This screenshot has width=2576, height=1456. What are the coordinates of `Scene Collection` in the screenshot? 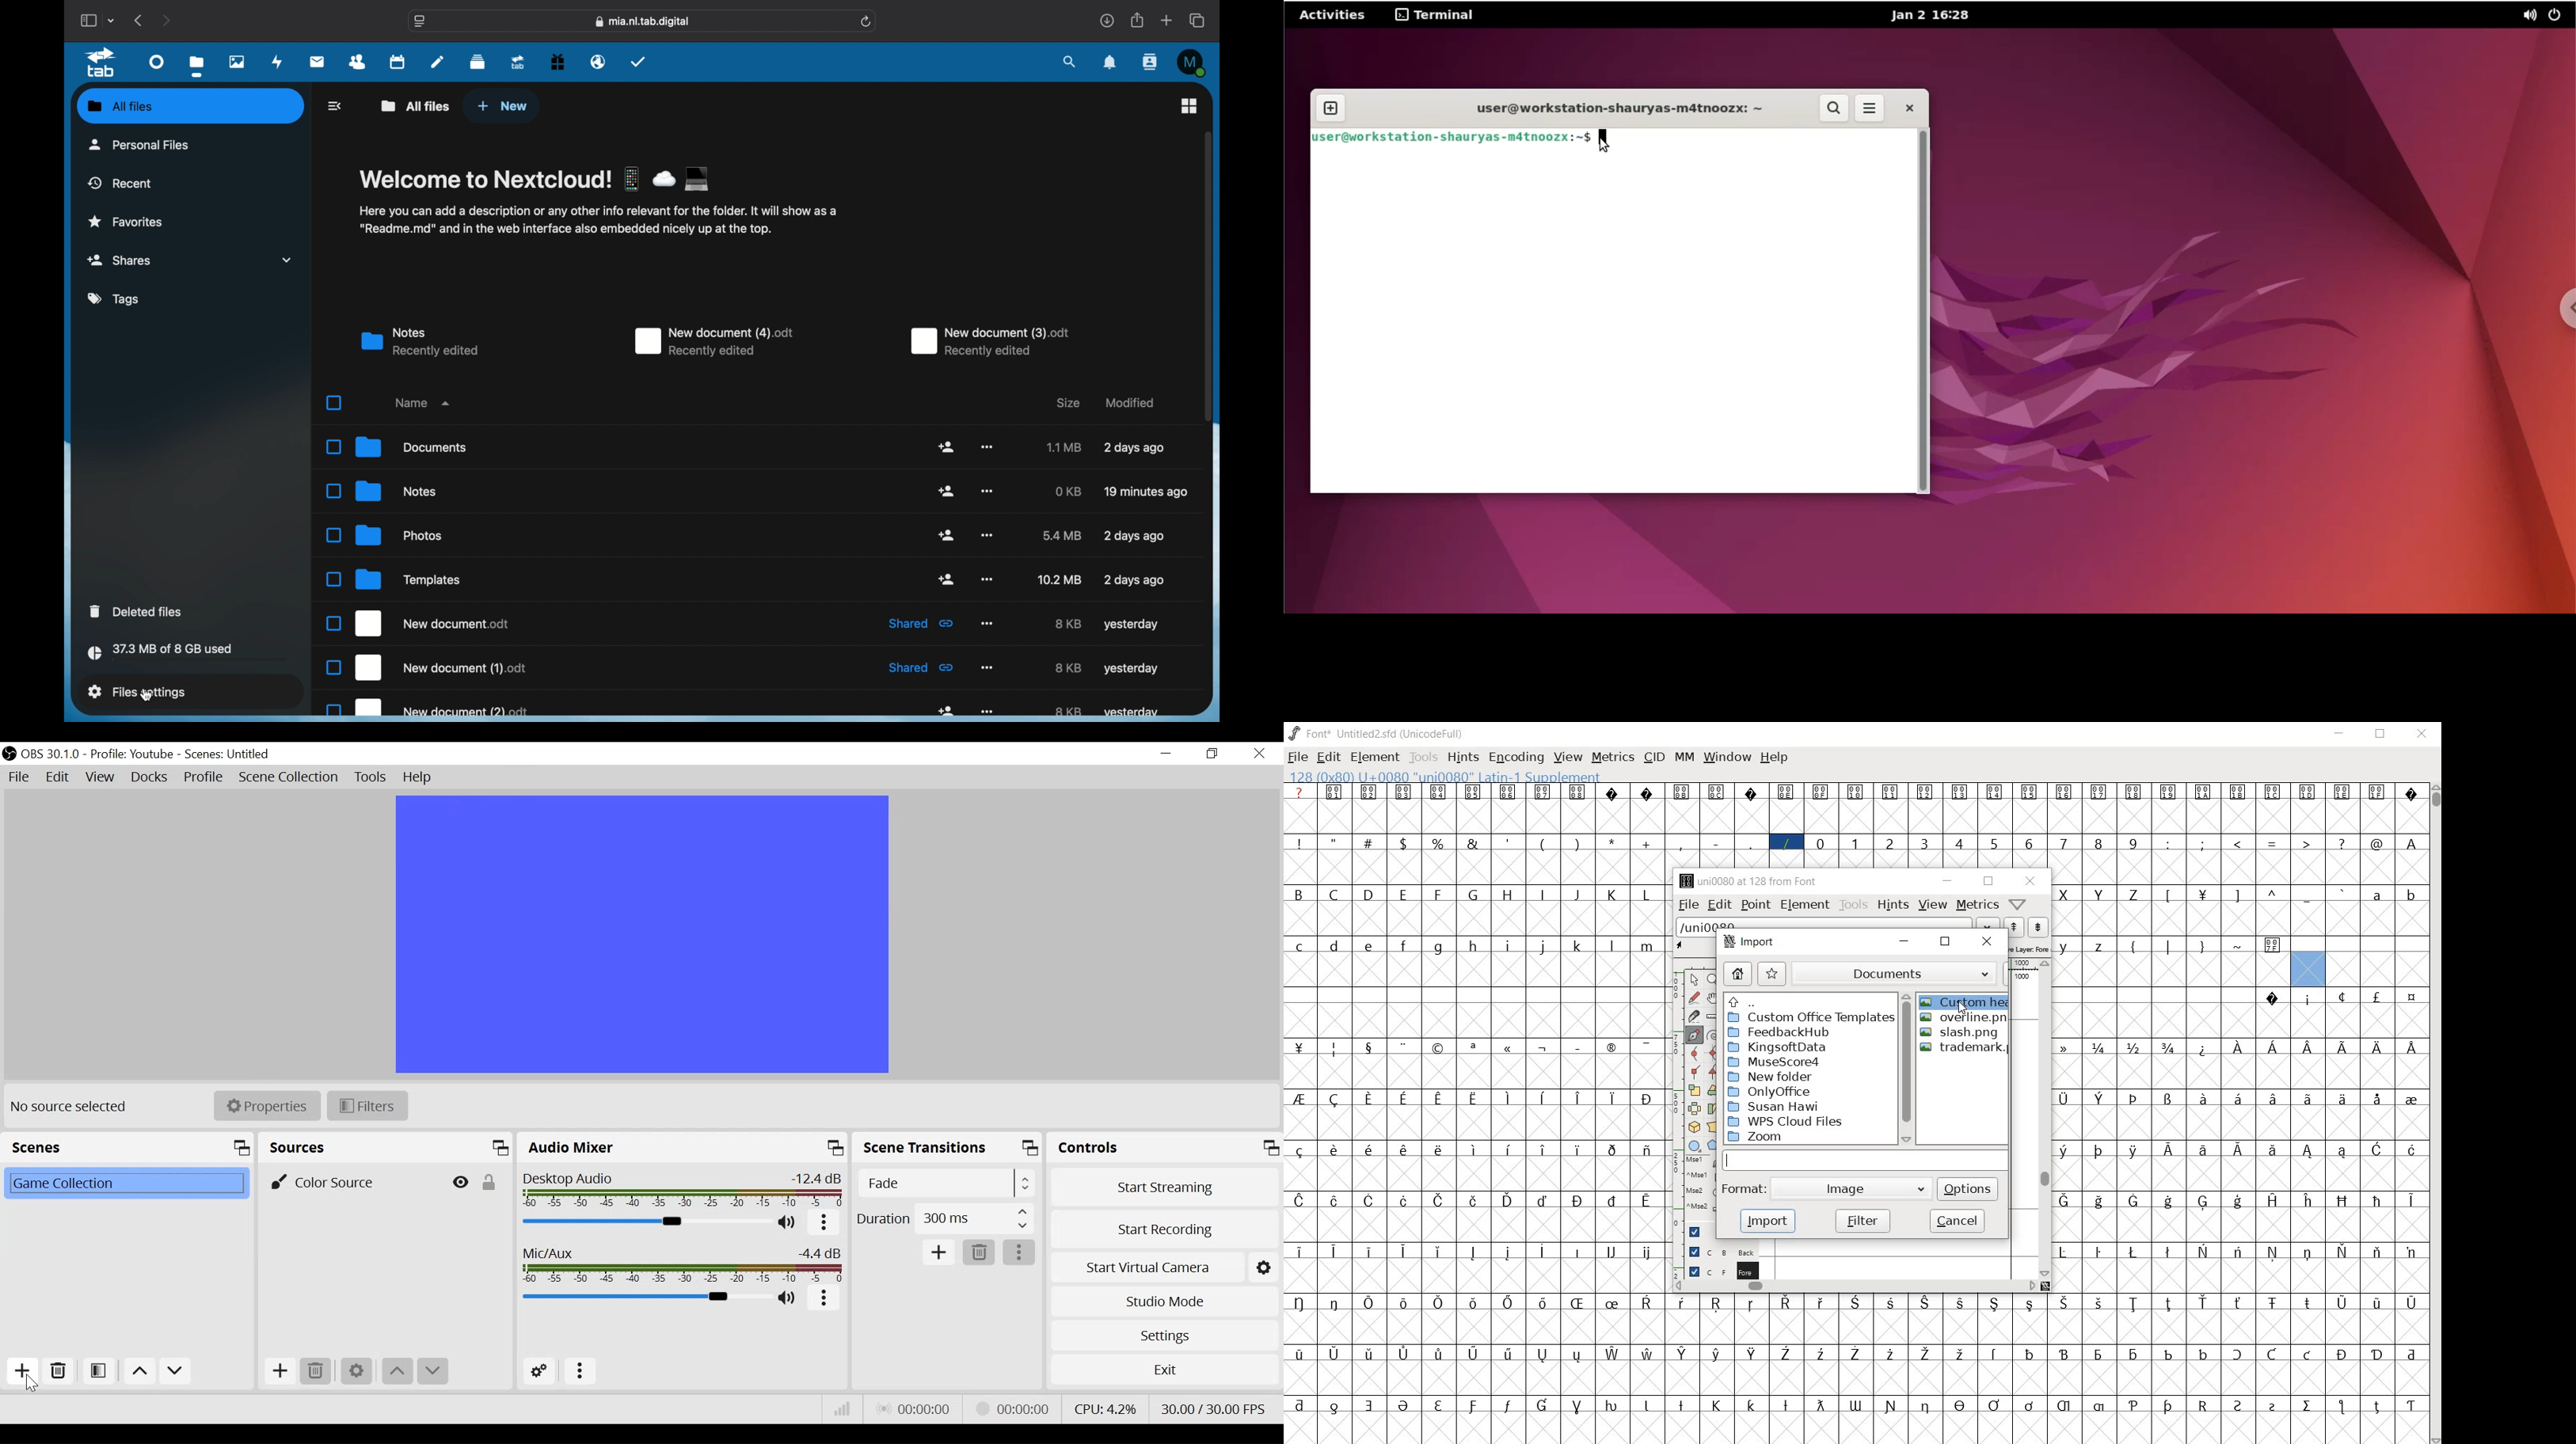 It's located at (290, 777).